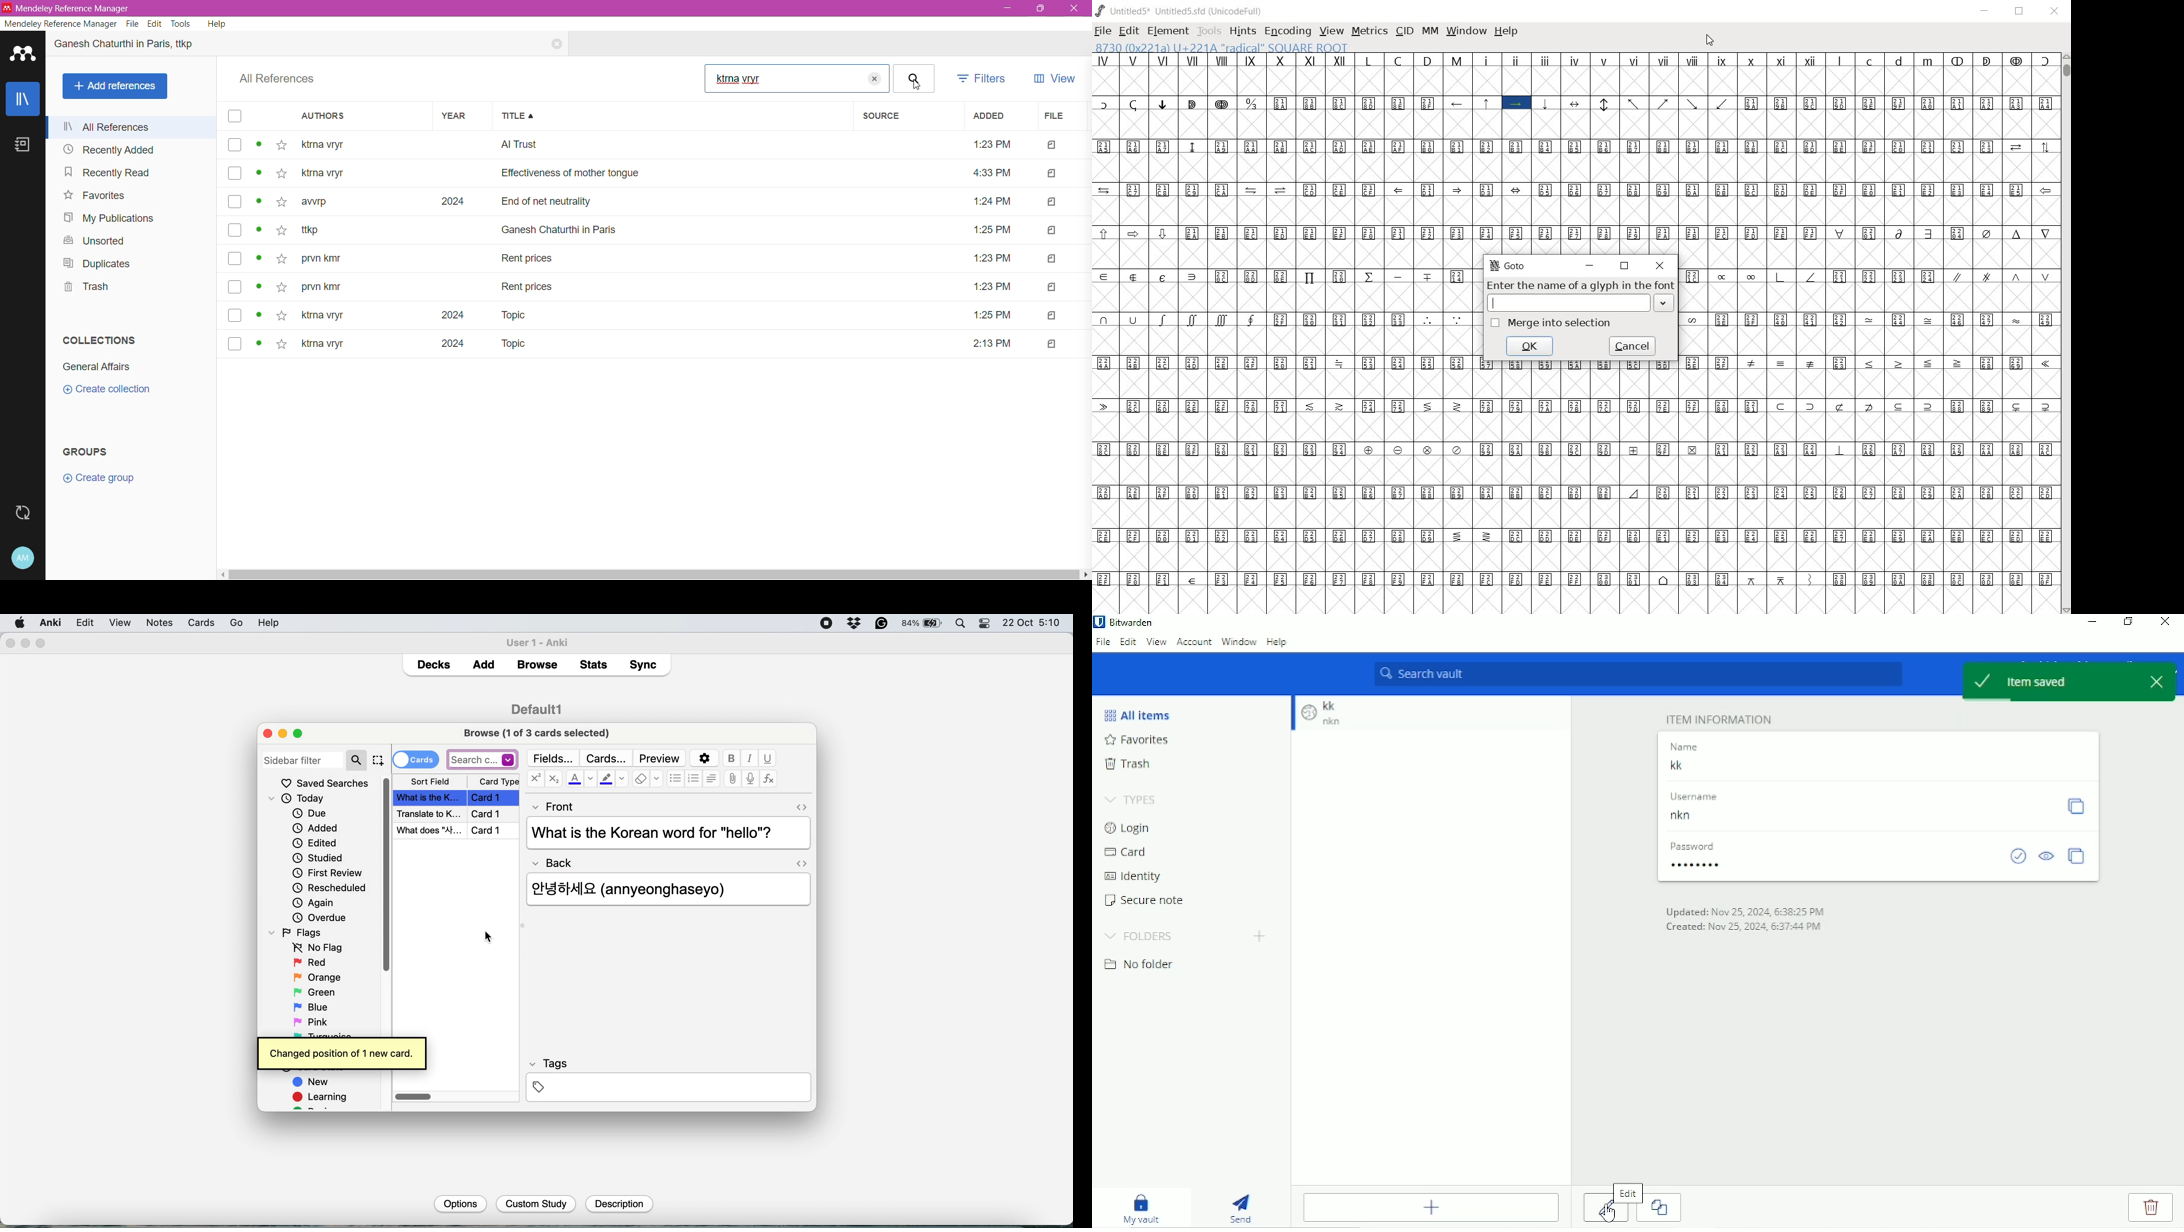  Describe the element at coordinates (283, 733) in the screenshot. I see `minimise` at that location.